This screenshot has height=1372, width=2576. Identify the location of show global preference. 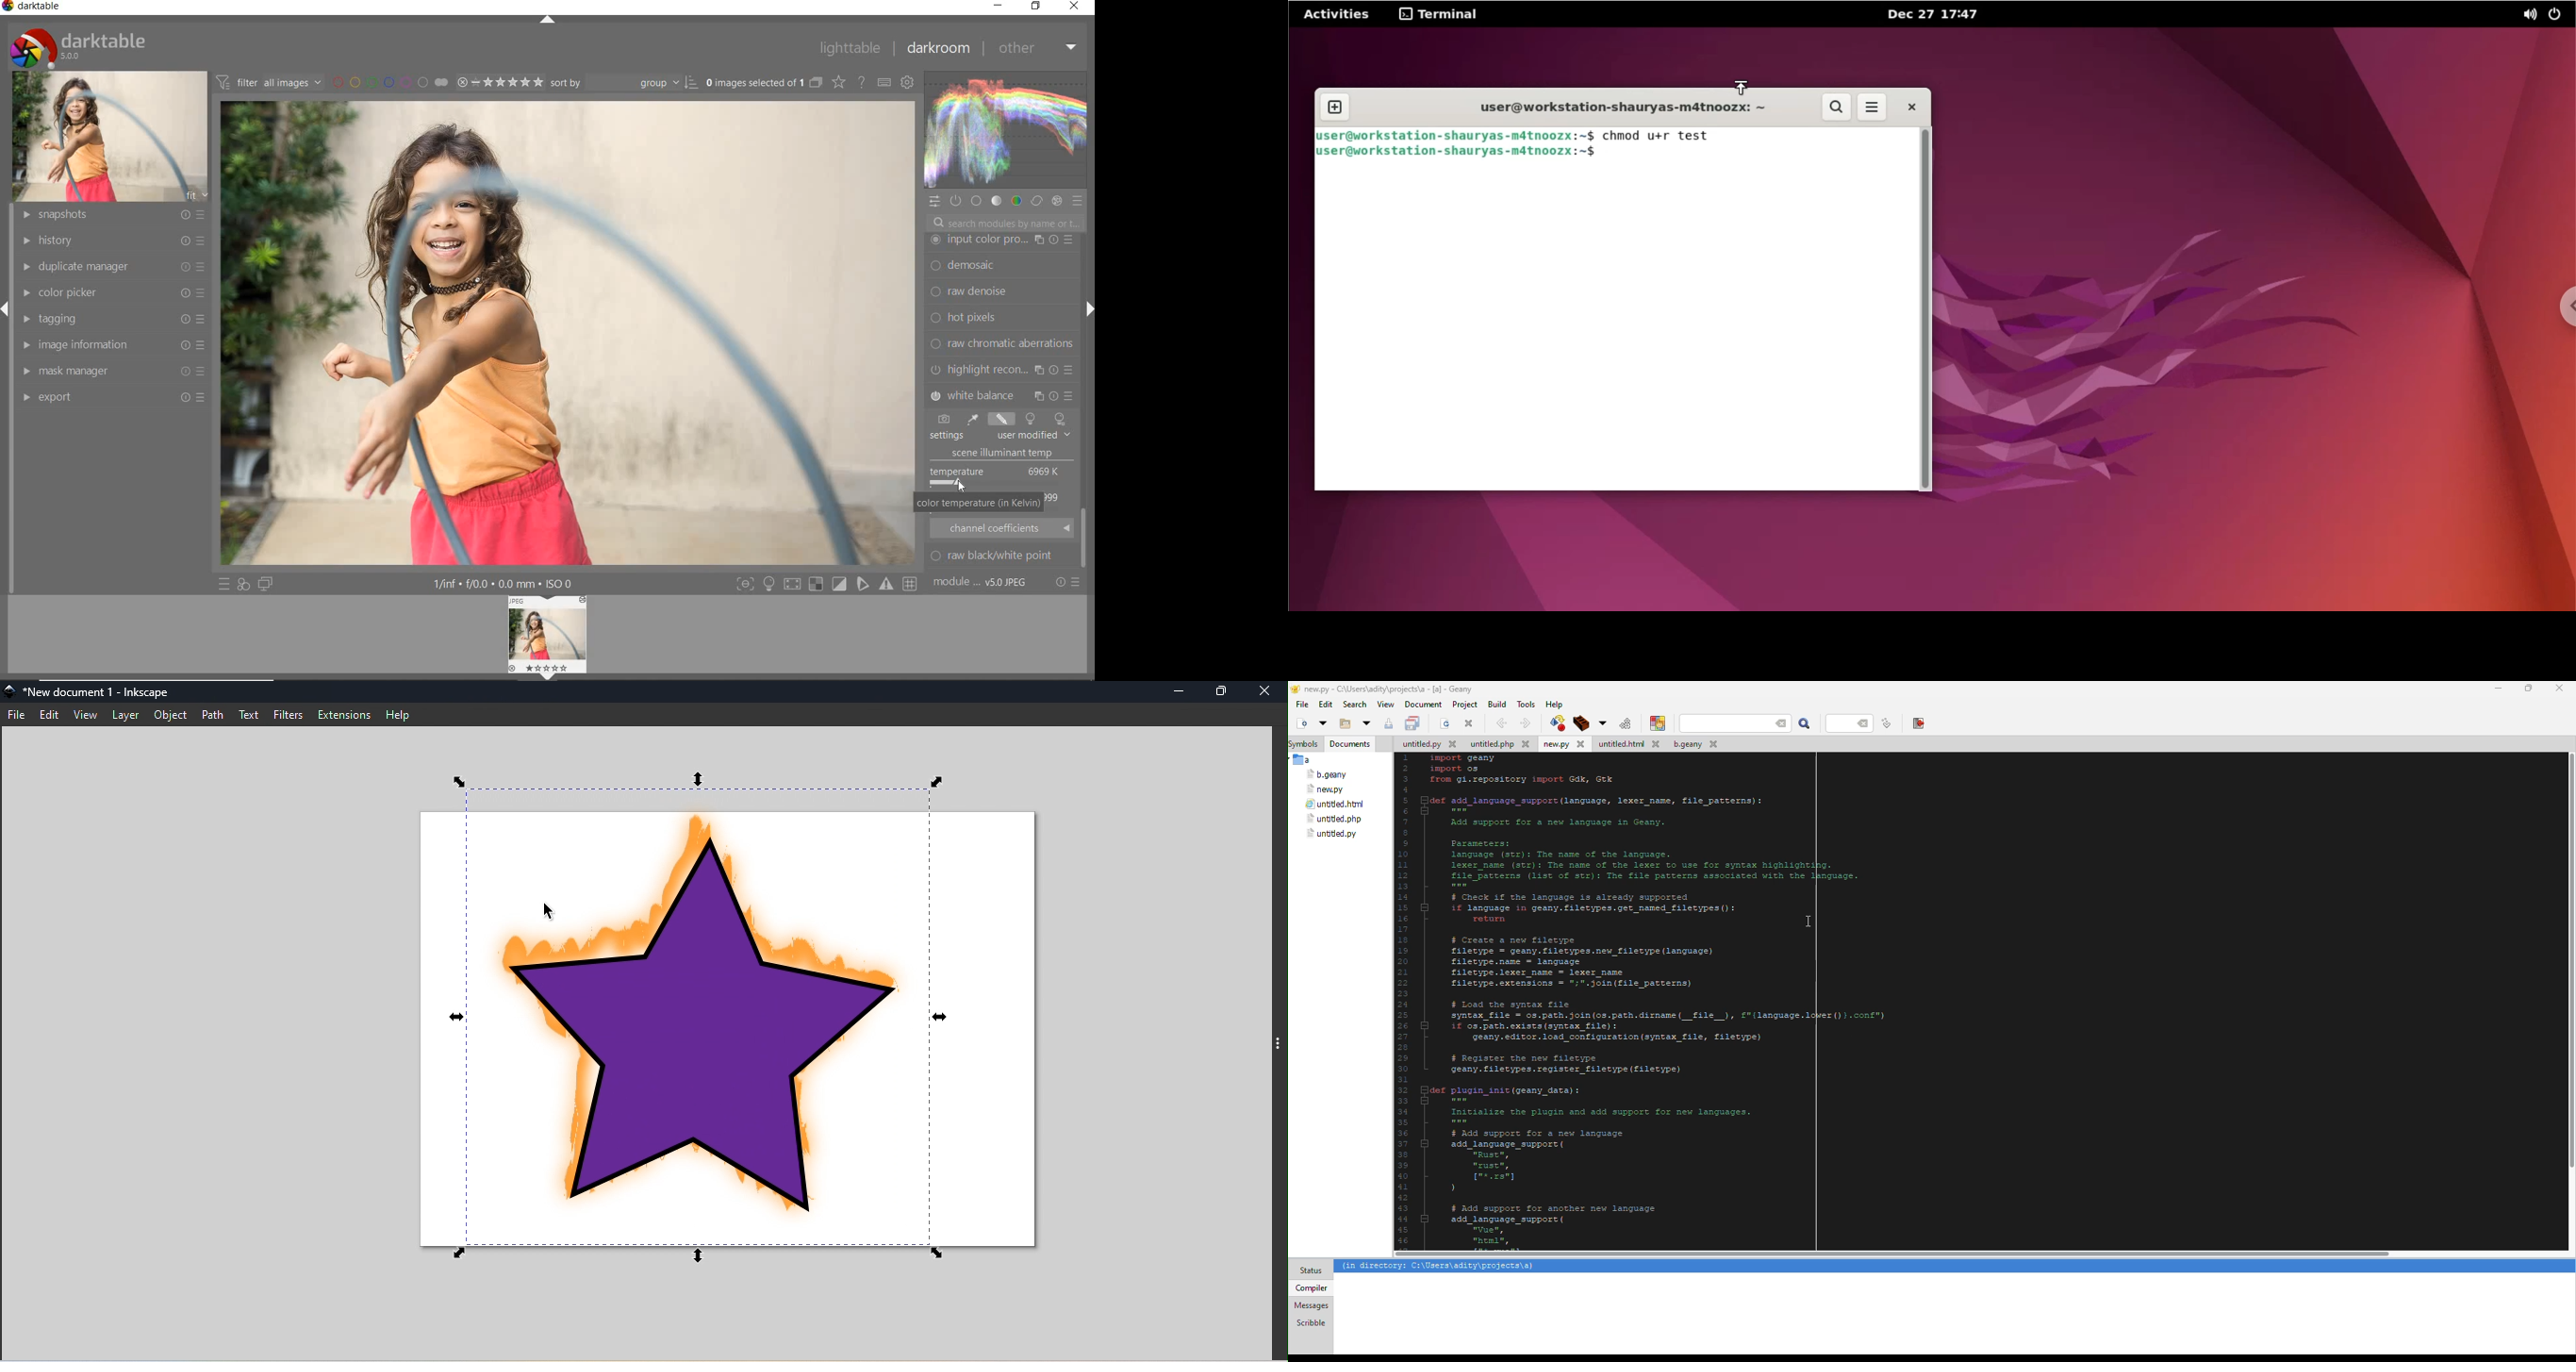
(908, 83).